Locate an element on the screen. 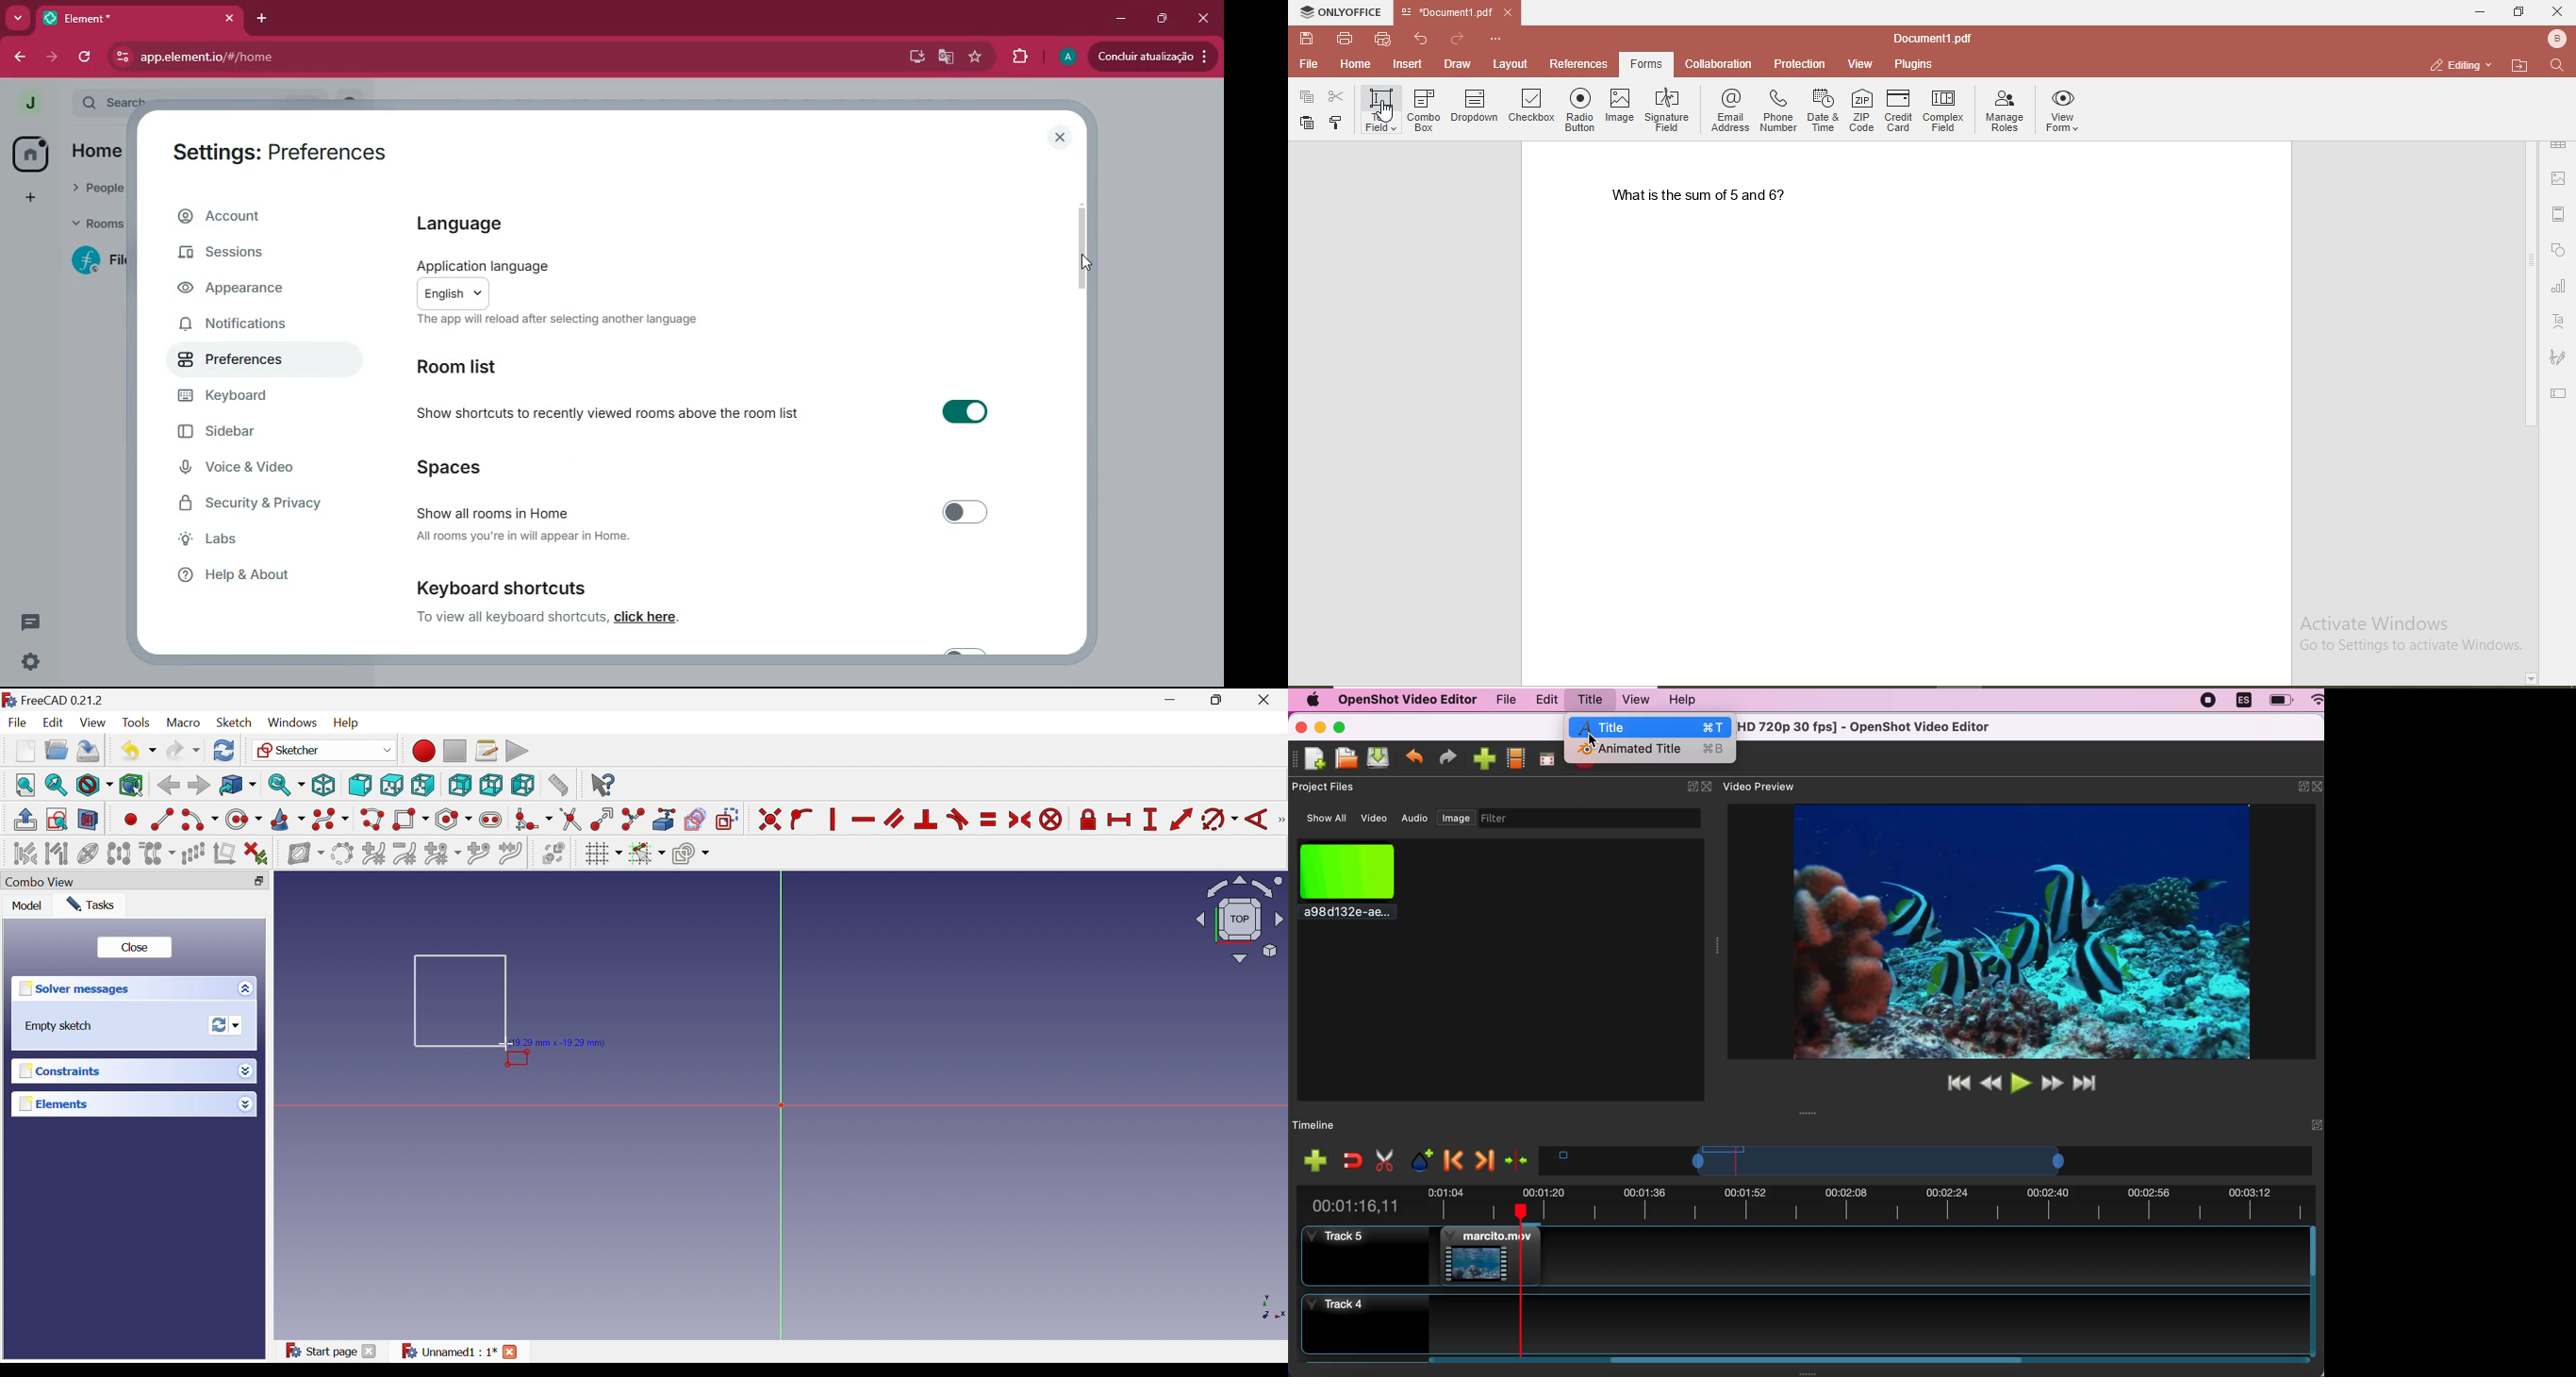  Tools is located at coordinates (136, 722).